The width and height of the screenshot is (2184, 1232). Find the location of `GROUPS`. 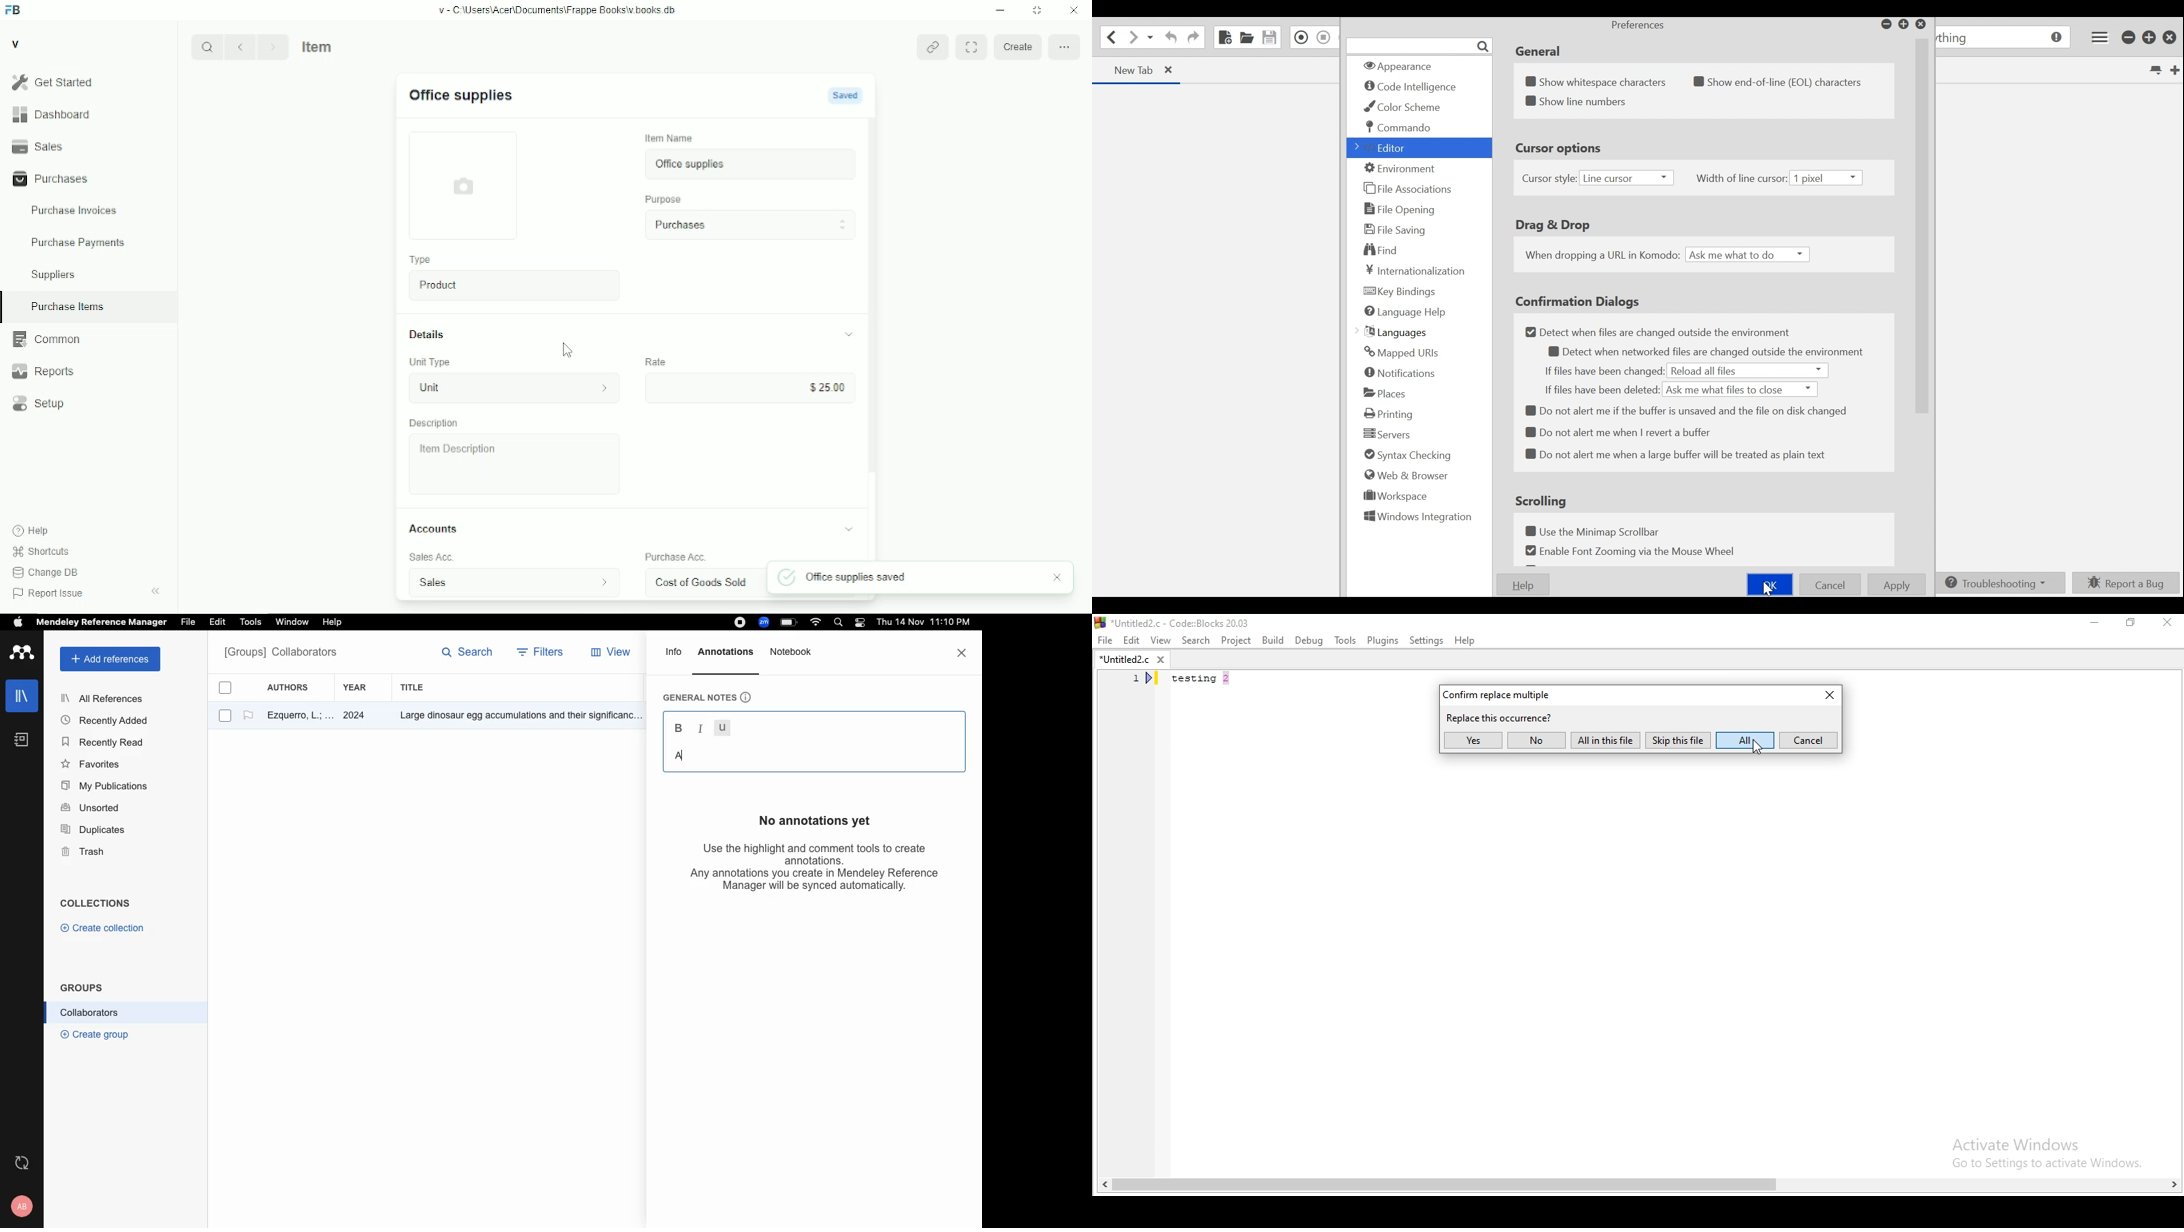

GROUPS is located at coordinates (82, 986).